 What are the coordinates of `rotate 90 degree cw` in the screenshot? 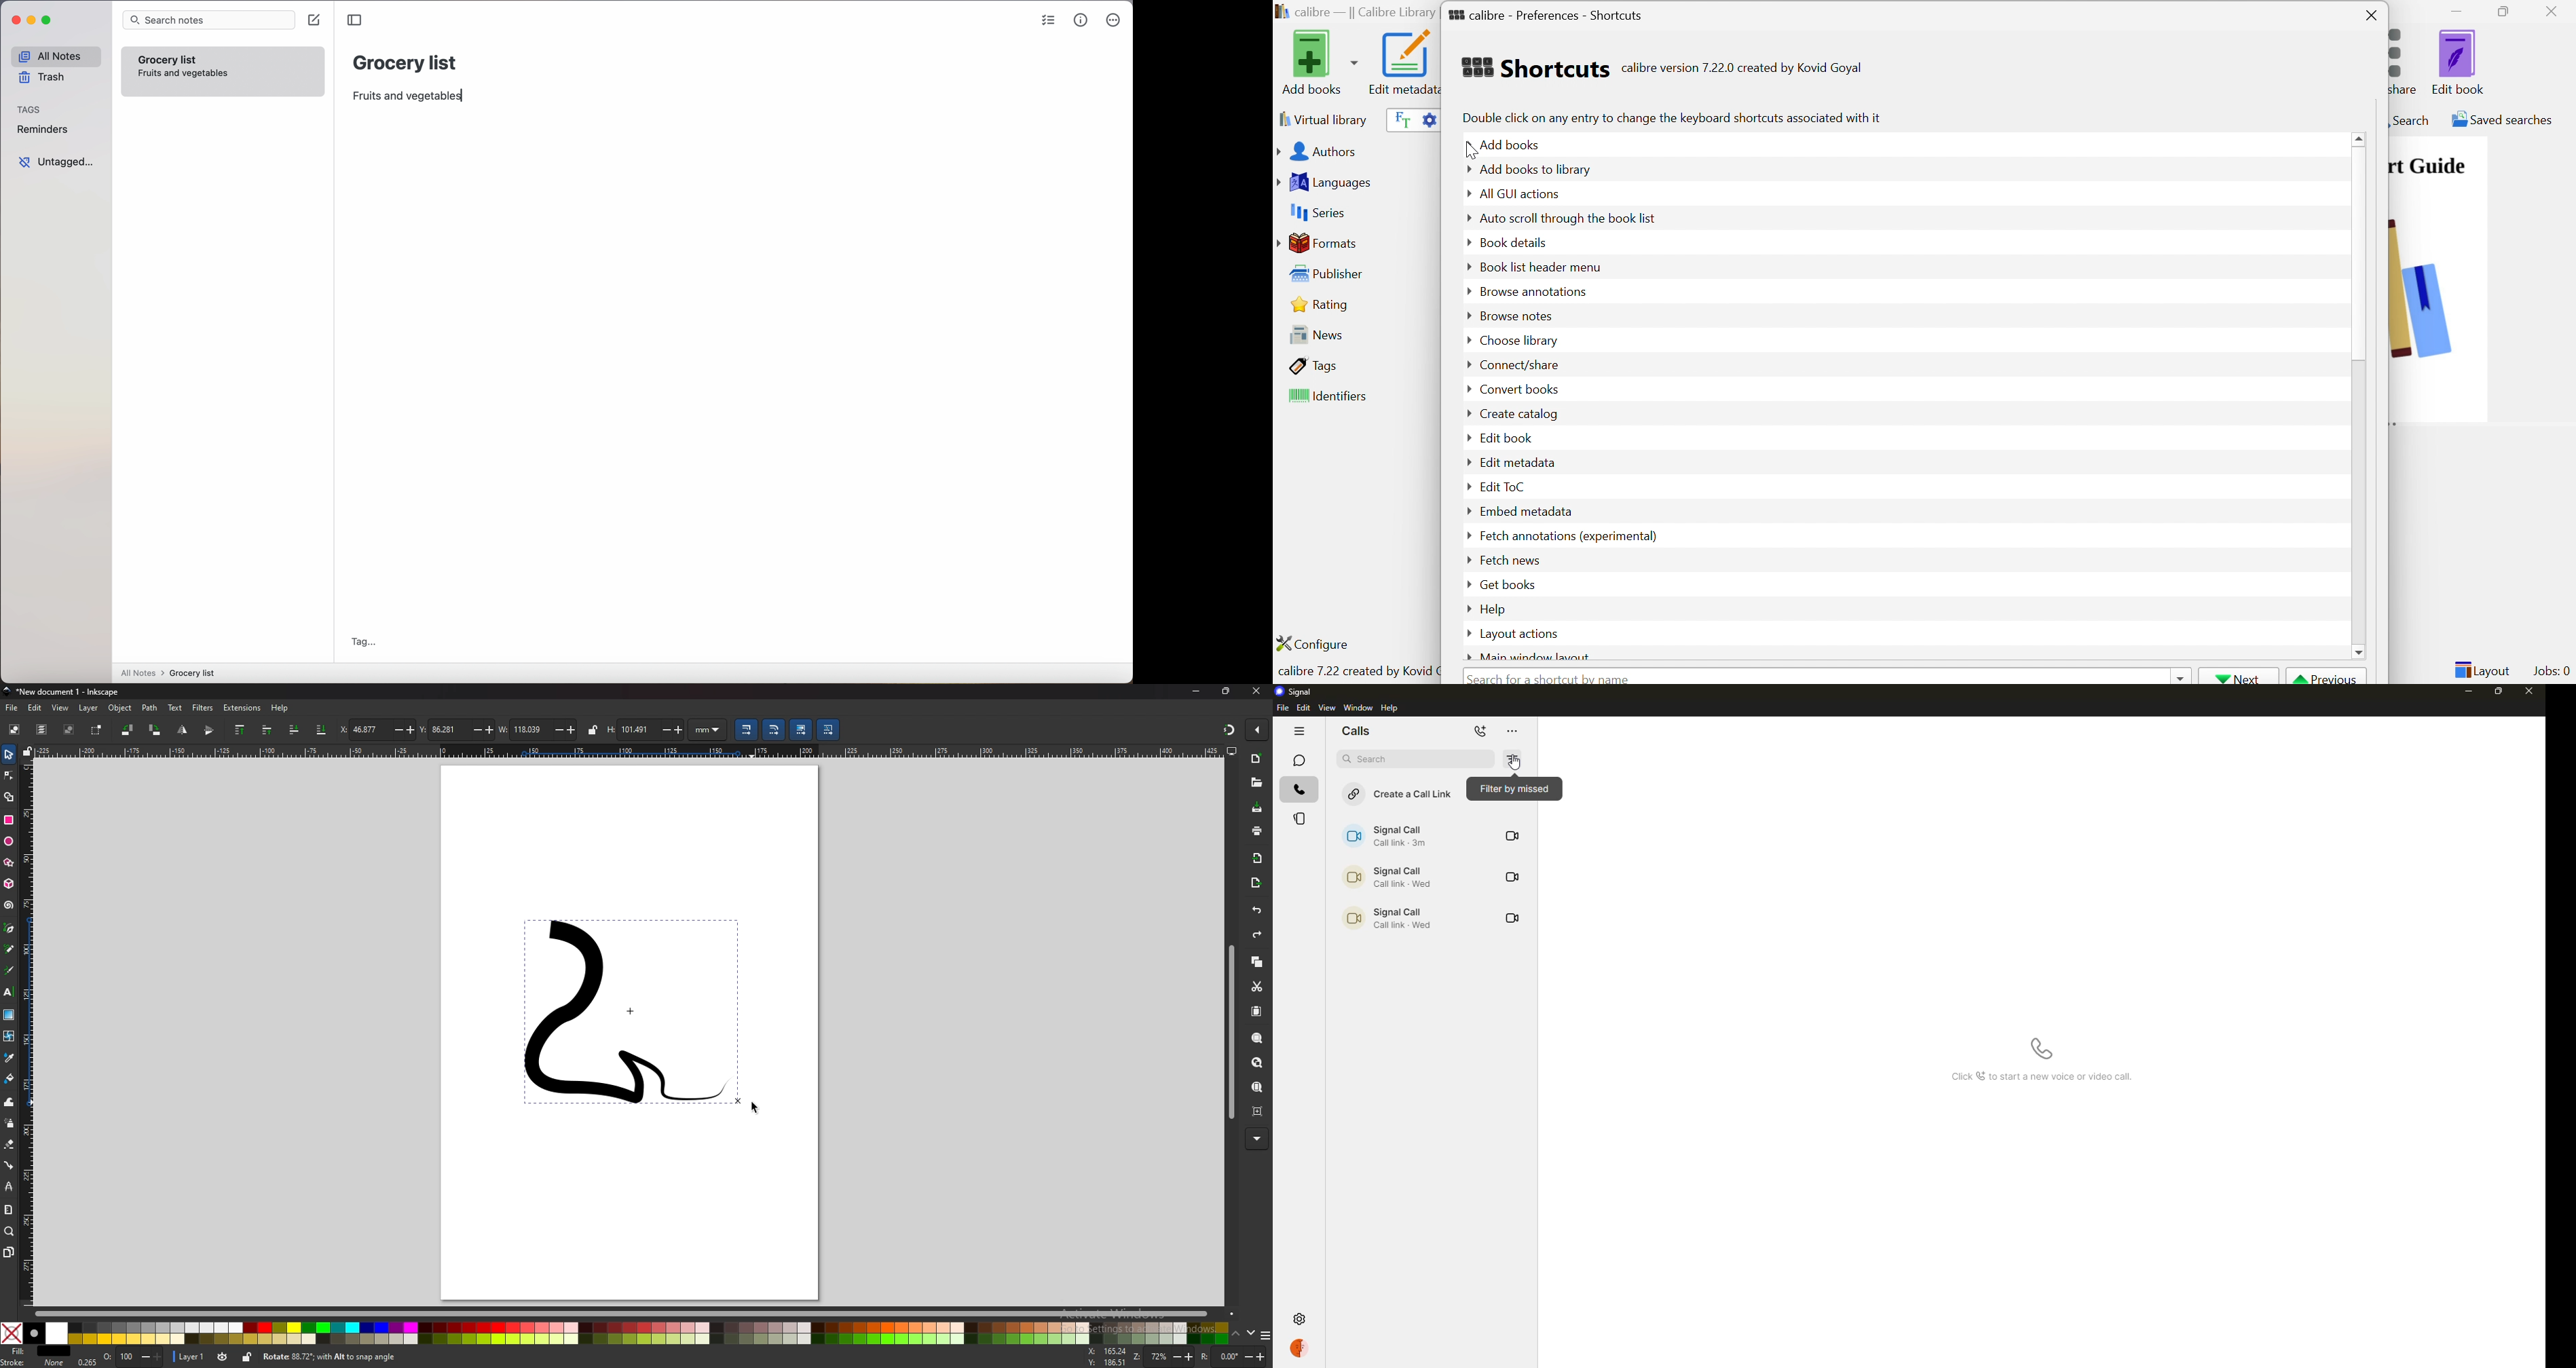 It's located at (155, 730).